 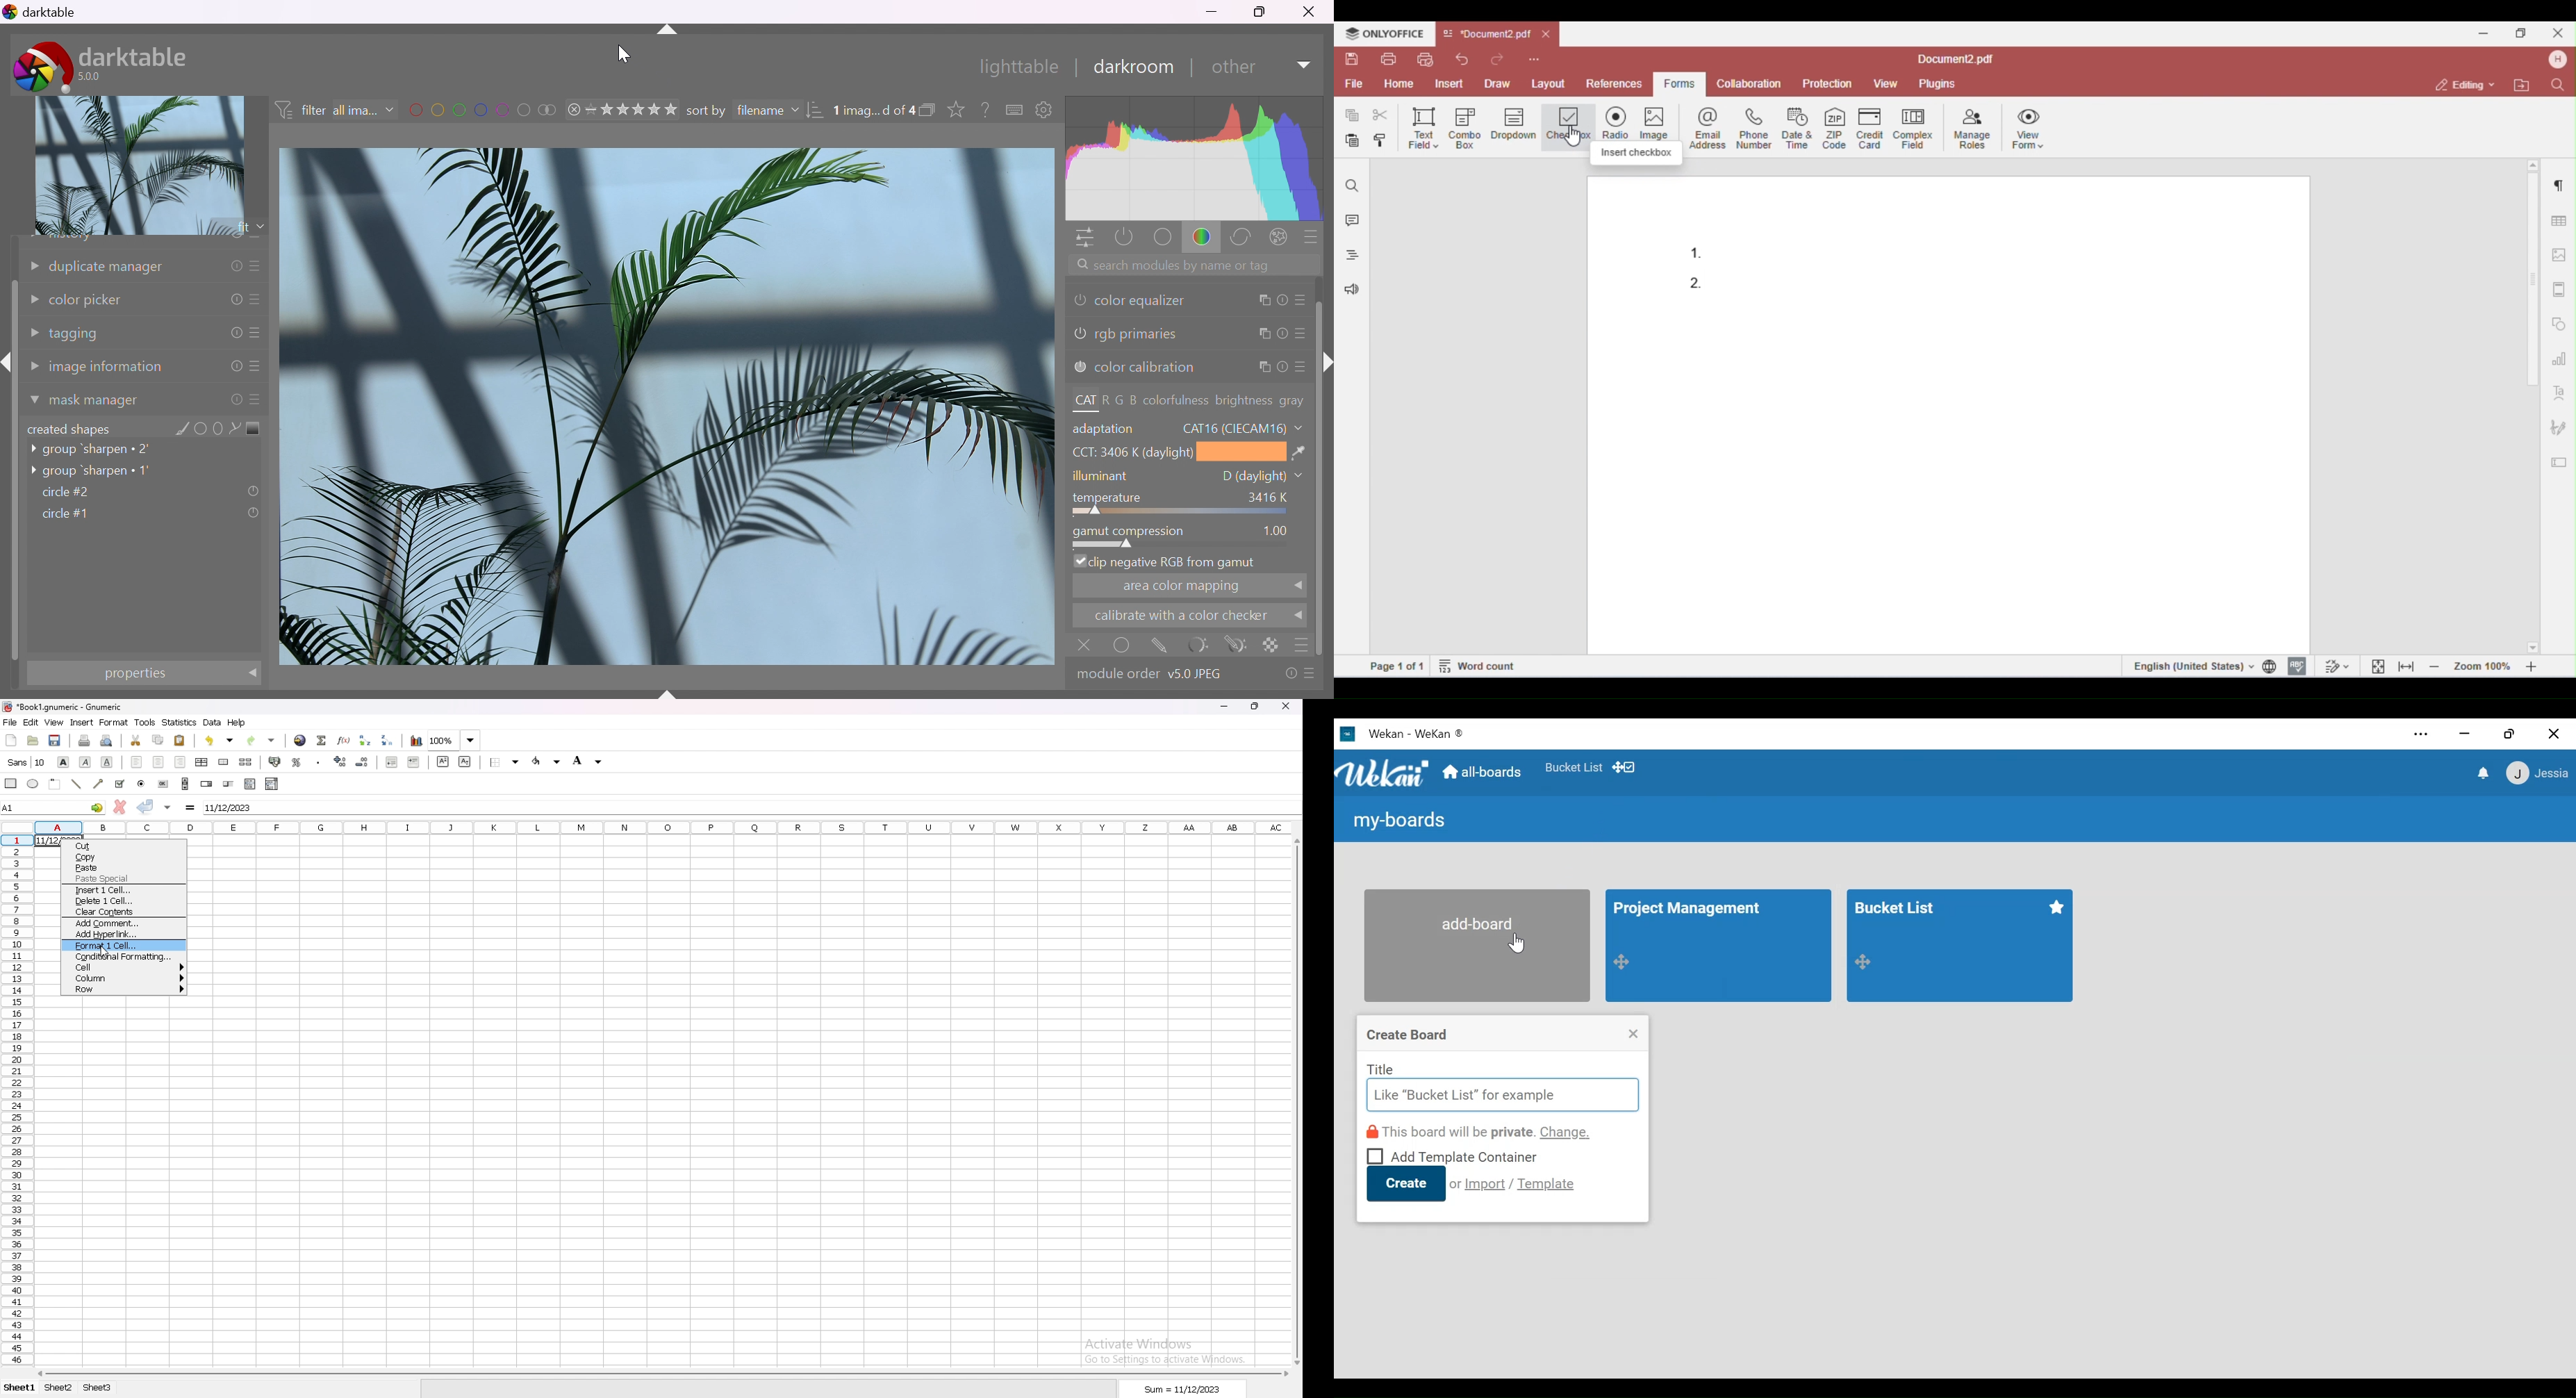 What do you see at coordinates (64, 761) in the screenshot?
I see `bold` at bounding box center [64, 761].